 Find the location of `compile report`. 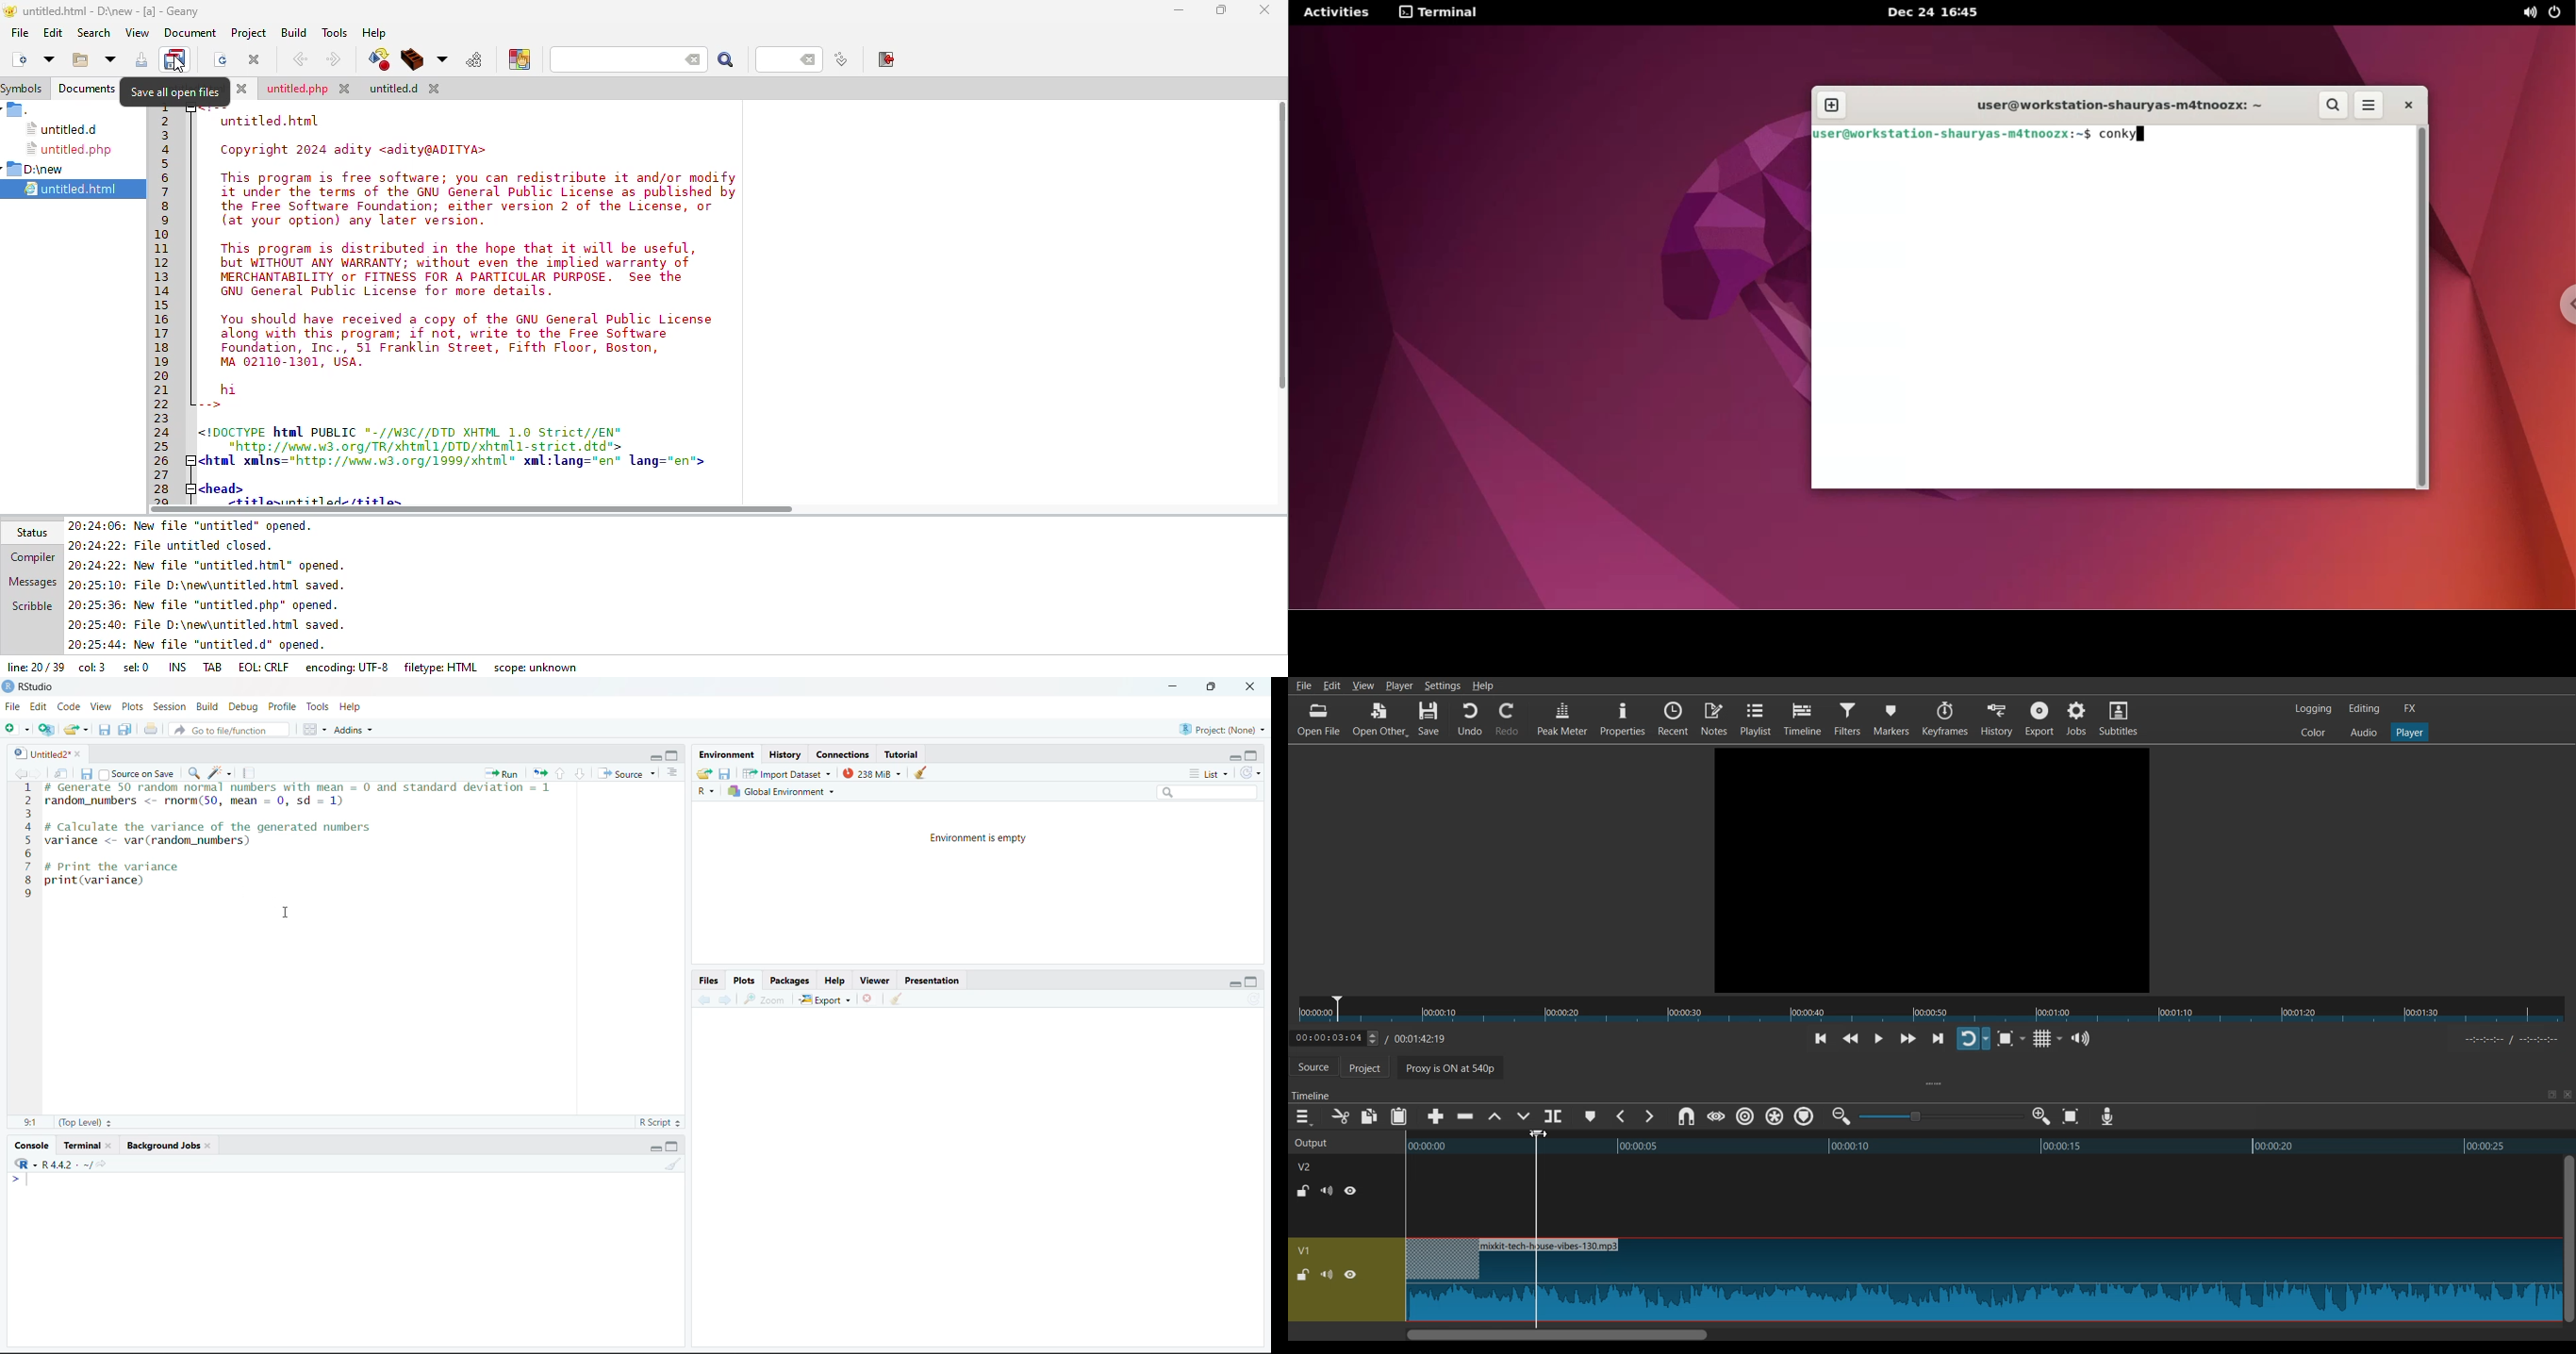

compile report is located at coordinates (249, 773).